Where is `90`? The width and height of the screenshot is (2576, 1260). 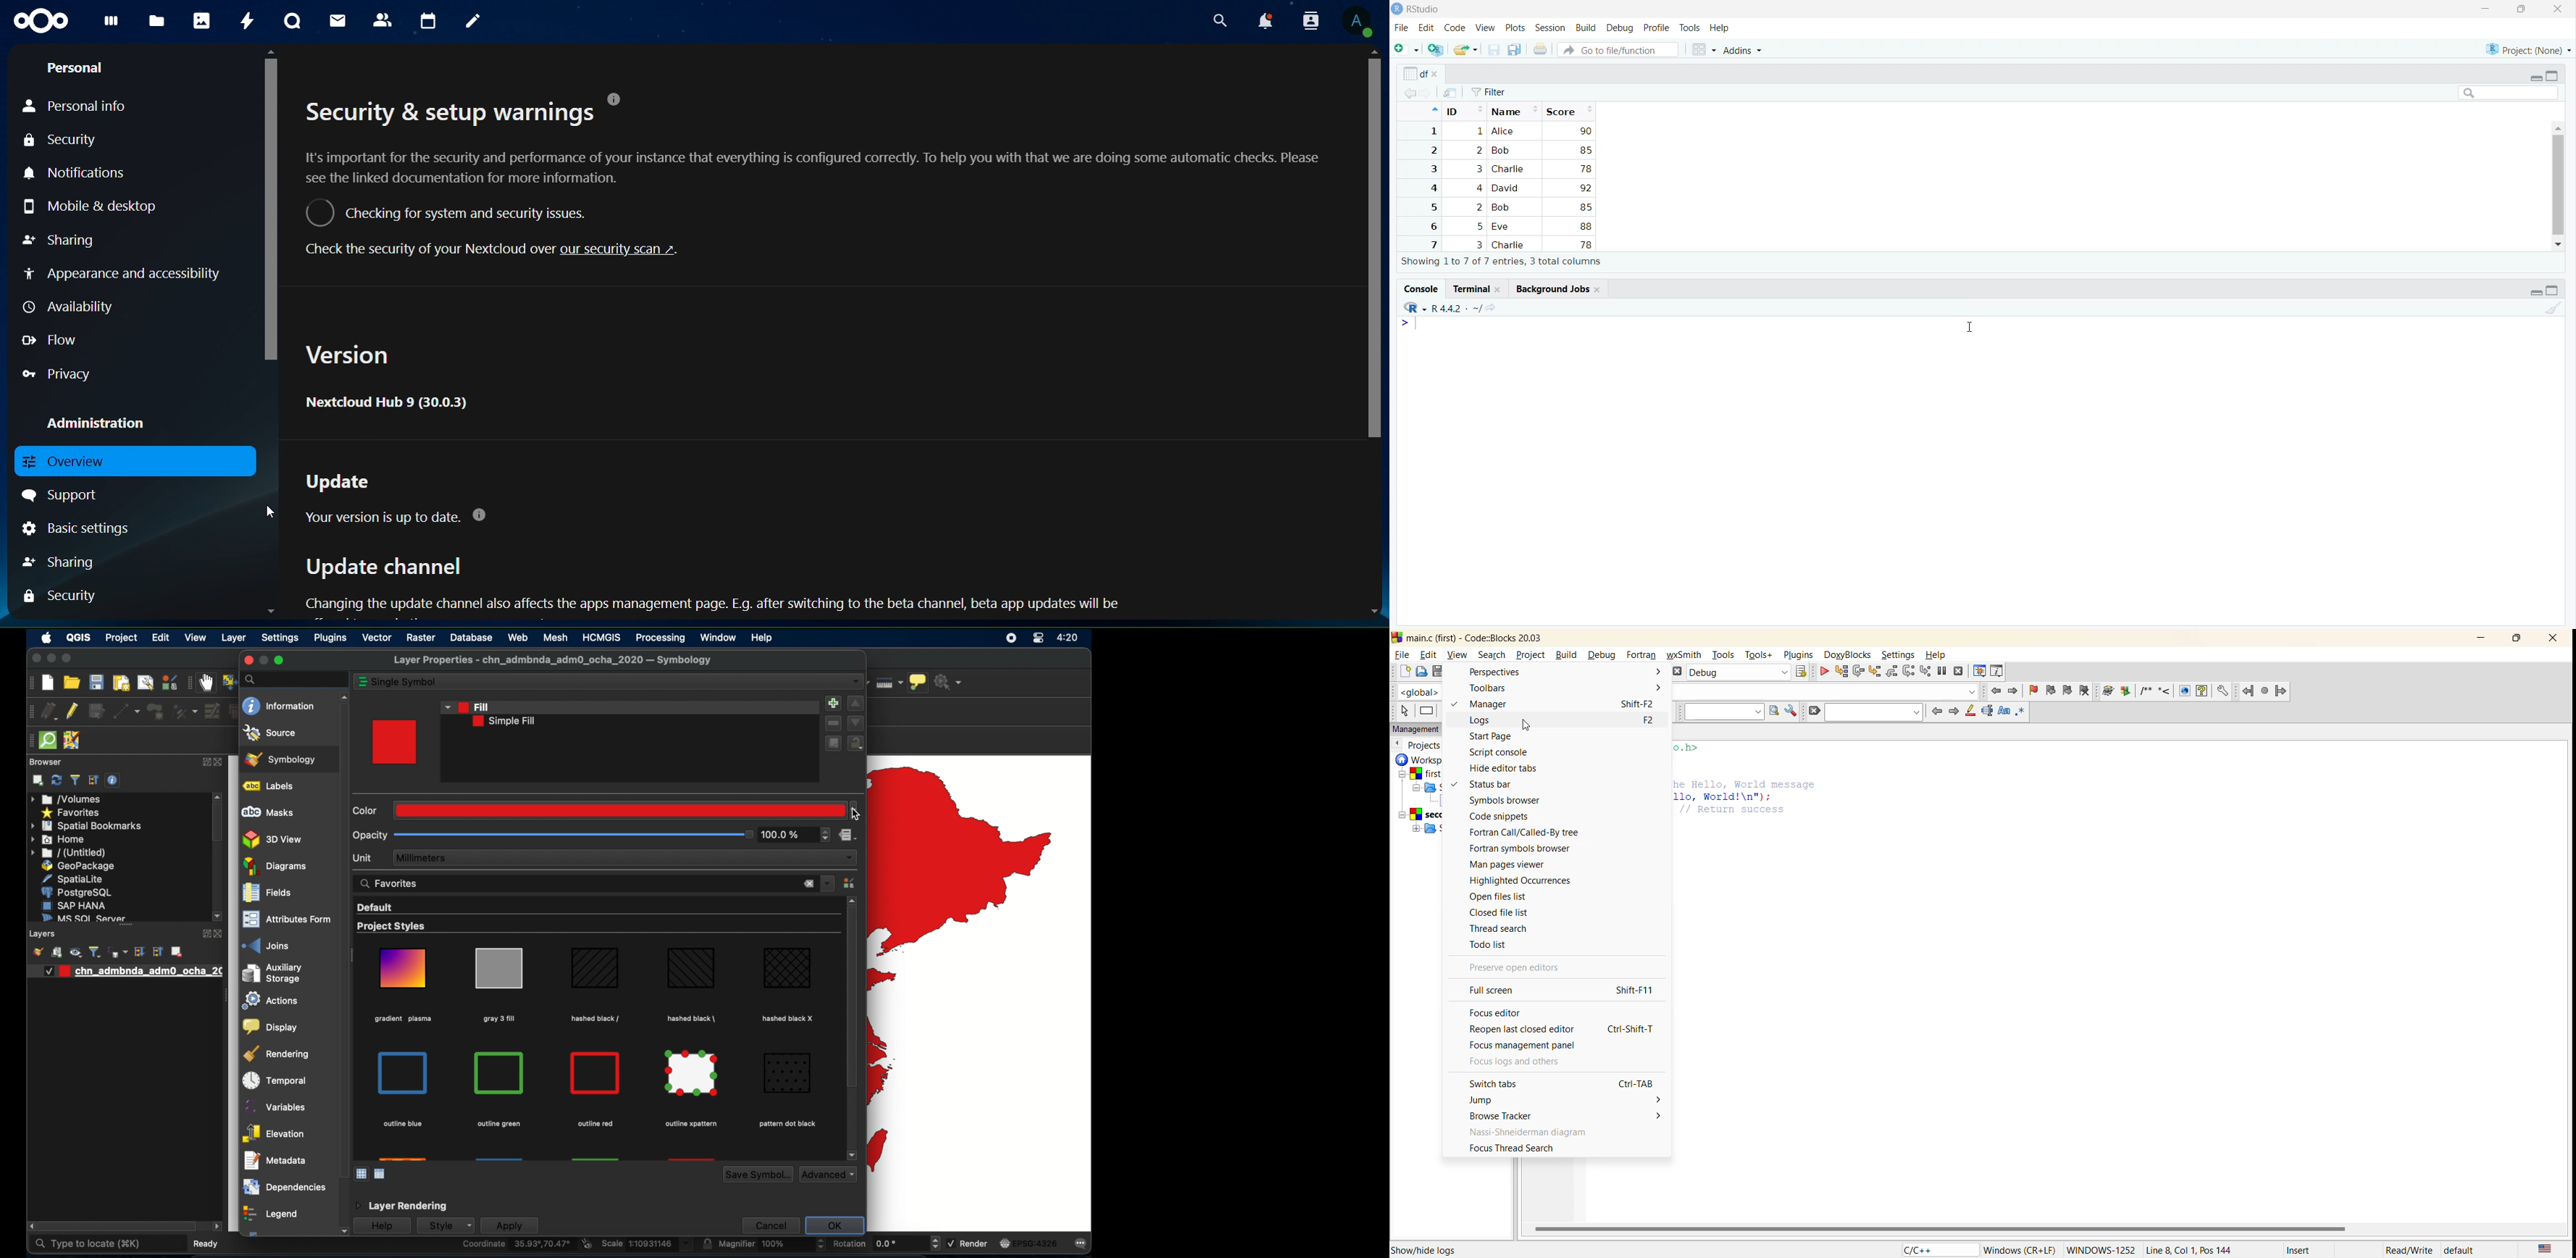 90 is located at coordinates (1586, 131).